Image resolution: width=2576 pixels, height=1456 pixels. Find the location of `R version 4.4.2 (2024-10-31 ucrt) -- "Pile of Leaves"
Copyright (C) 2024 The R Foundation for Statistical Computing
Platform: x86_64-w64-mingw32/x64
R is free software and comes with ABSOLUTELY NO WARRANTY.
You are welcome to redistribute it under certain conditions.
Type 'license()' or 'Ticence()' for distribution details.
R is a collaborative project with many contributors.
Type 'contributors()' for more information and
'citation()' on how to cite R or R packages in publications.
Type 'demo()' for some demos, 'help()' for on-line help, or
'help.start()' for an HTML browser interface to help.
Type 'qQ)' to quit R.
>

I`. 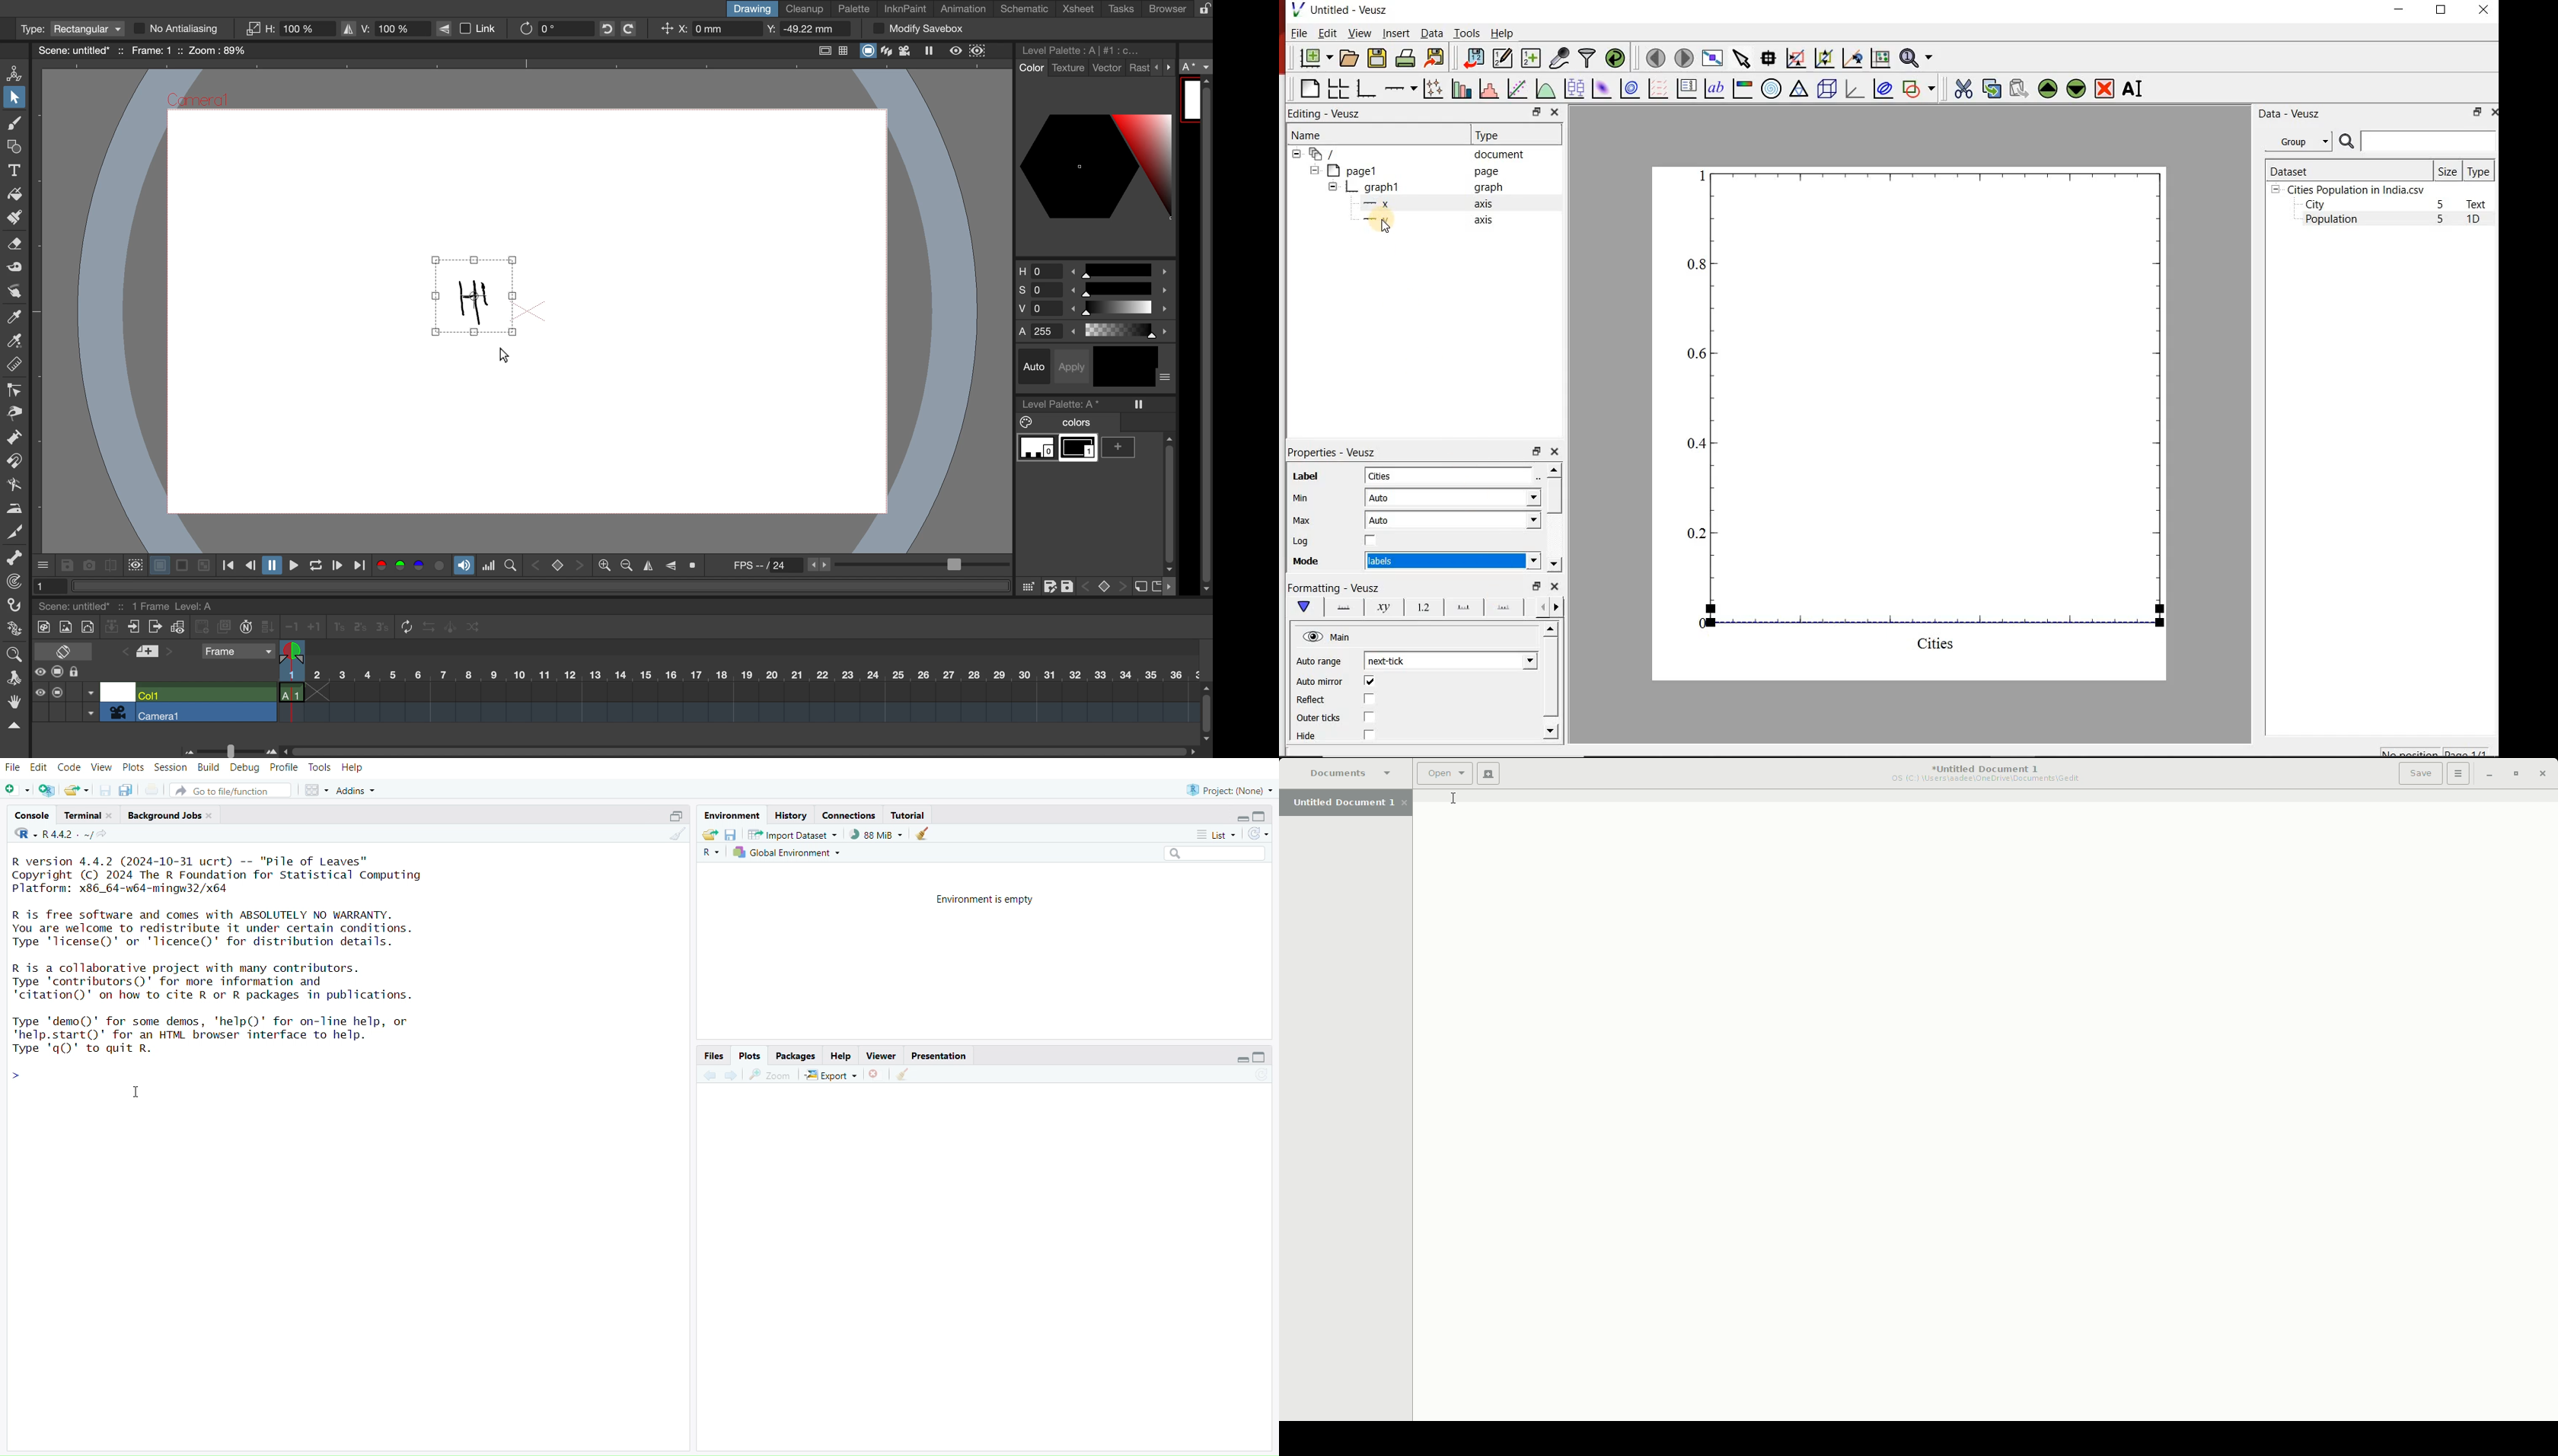

R version 4.4.2 (2024-10-31 ucrt) -- "Pile of Leaves"
Copyright (C) 2024 The R Foundation for Statistical Computing
Platform: x86_64-w64-mingw32/x64
R is free software and comes with ABSOLUTELY NO WARRANTY.
You are welcome to redistribute it under certain conditions.
Type 'license()' or 'Ticence()' for distribution details.
R is a collaborative project with many contributors.
Type 'contributors()' for more information and
'citation()' on how to cite R or R packages in publications.
Type 'demo()' for some demos, 'help()' for on-line help, or
'help.start()' for an HTML browser interface to help.
Type 'qQ)' to quit R.
>

I is located at coordinates (227, 967).